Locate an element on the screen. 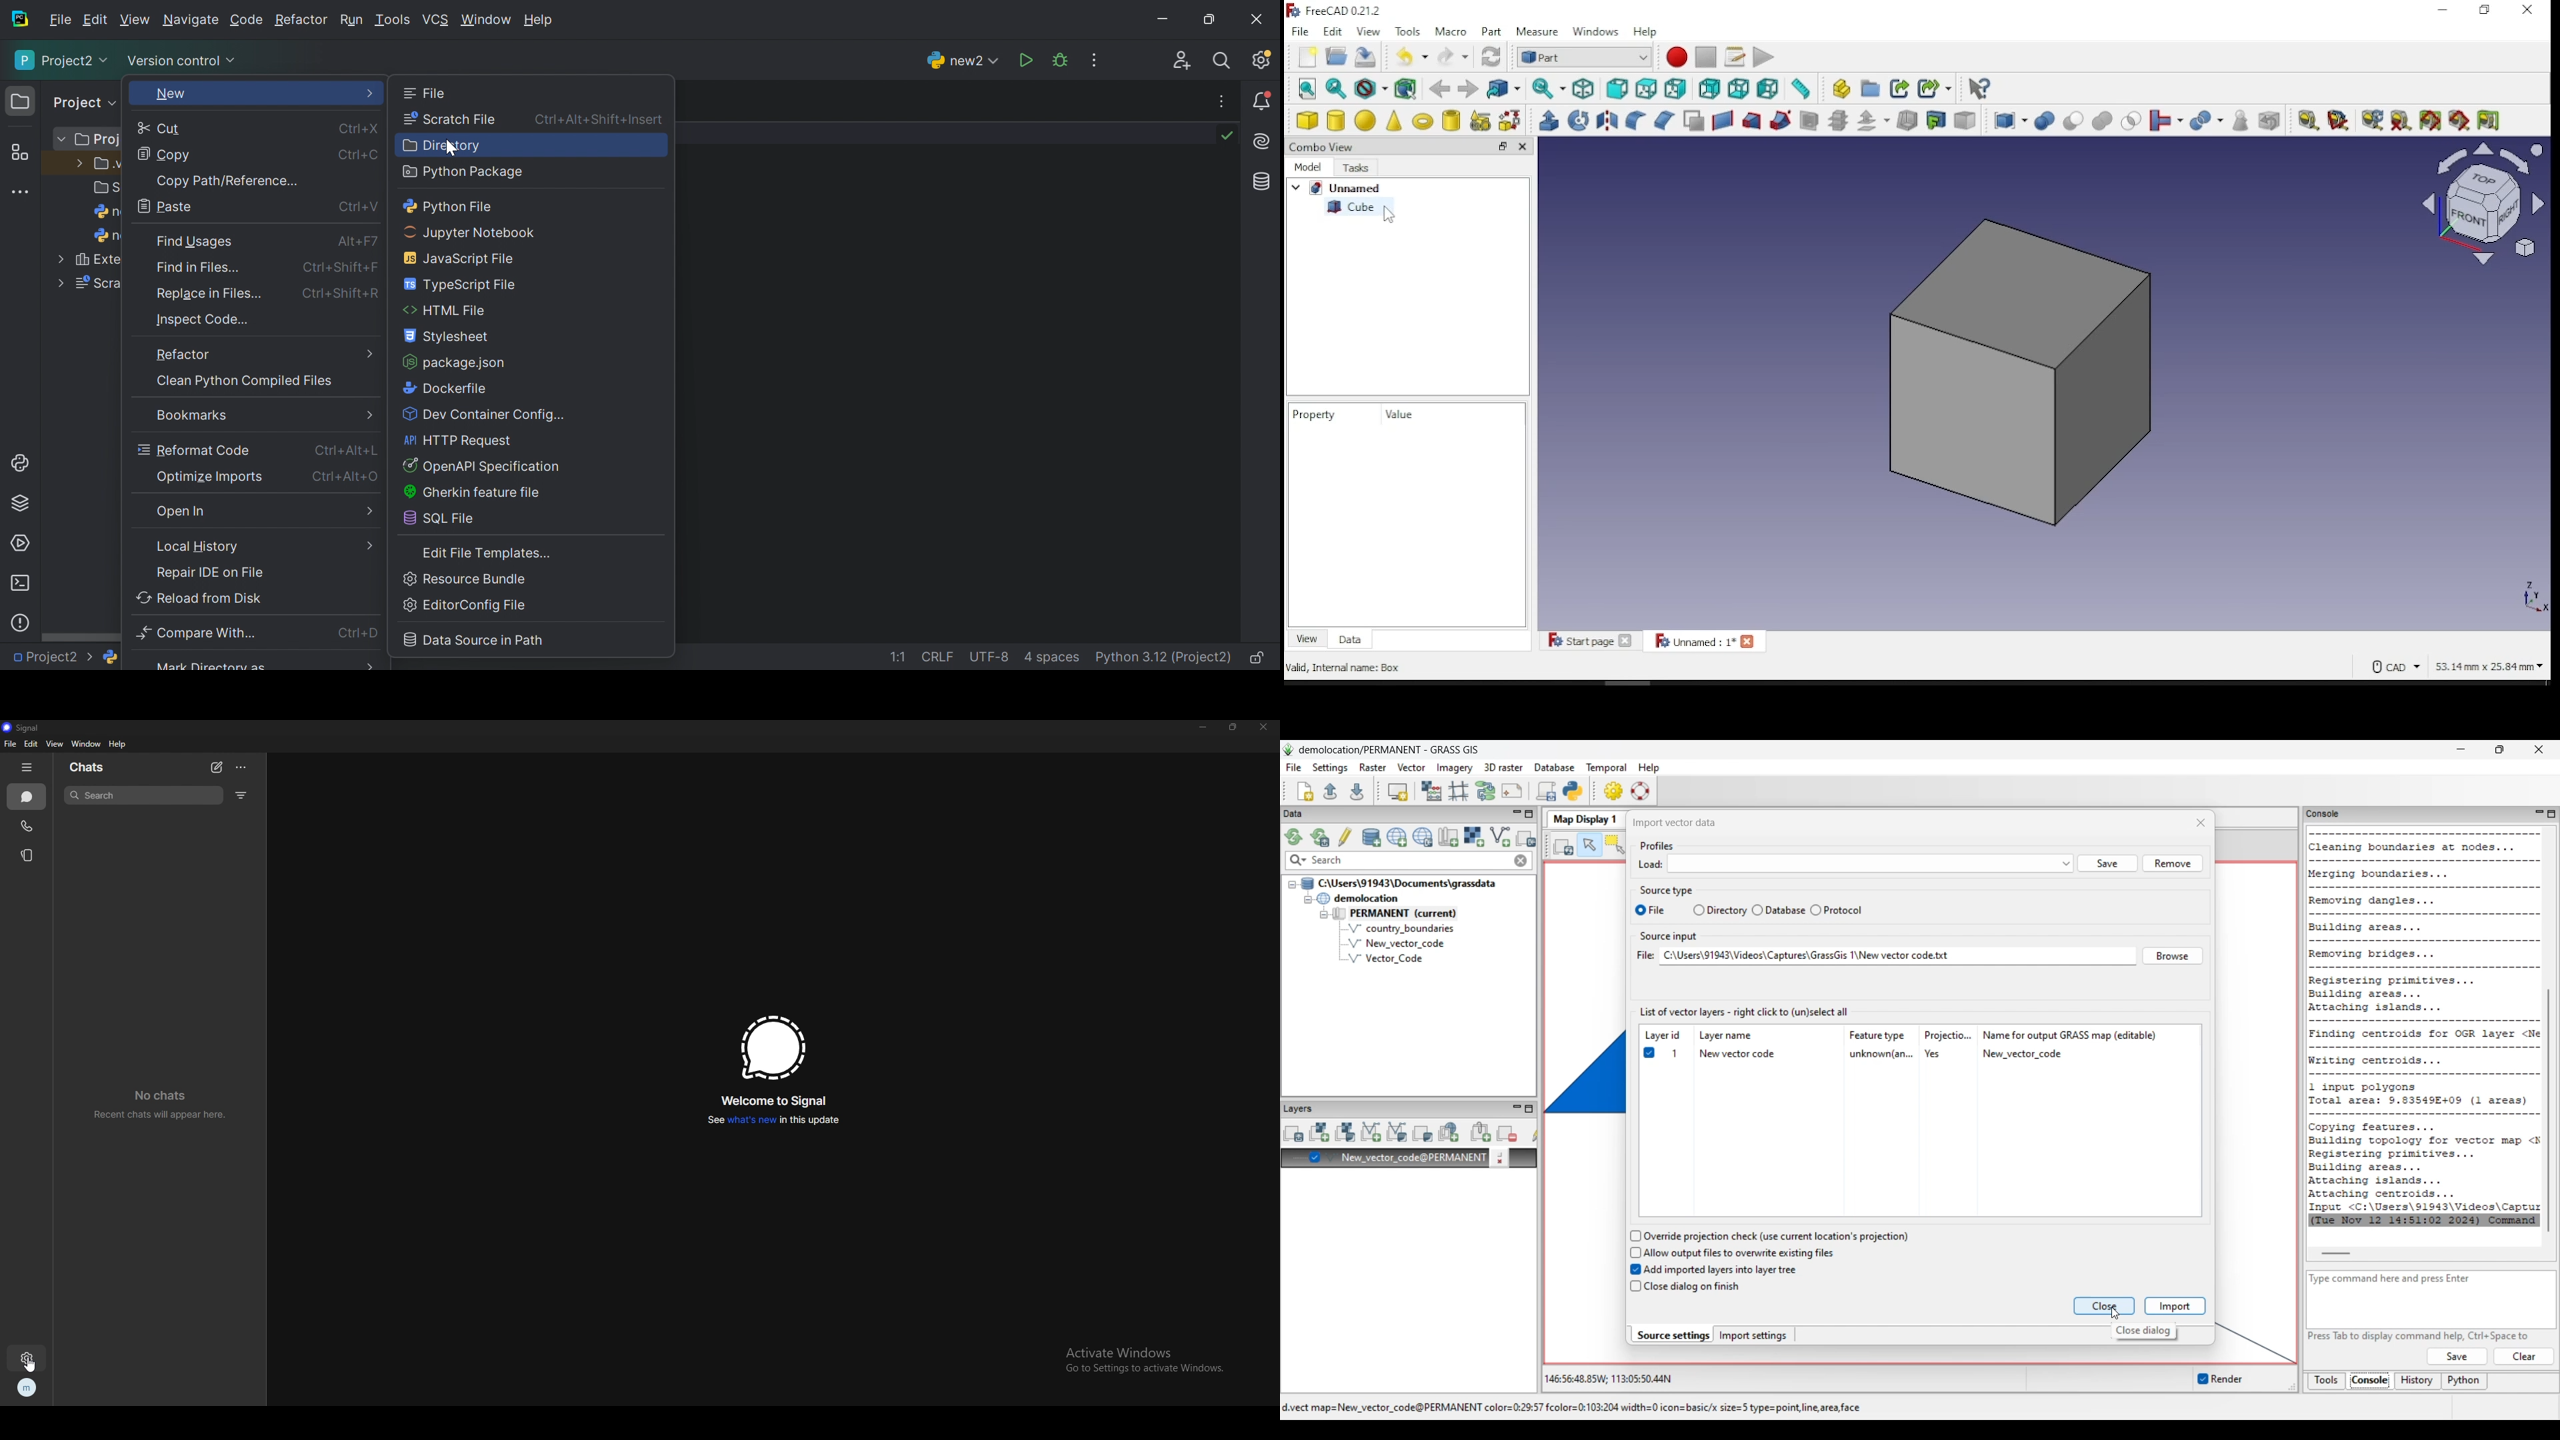  close pane is located at coordinates (1522, 146).